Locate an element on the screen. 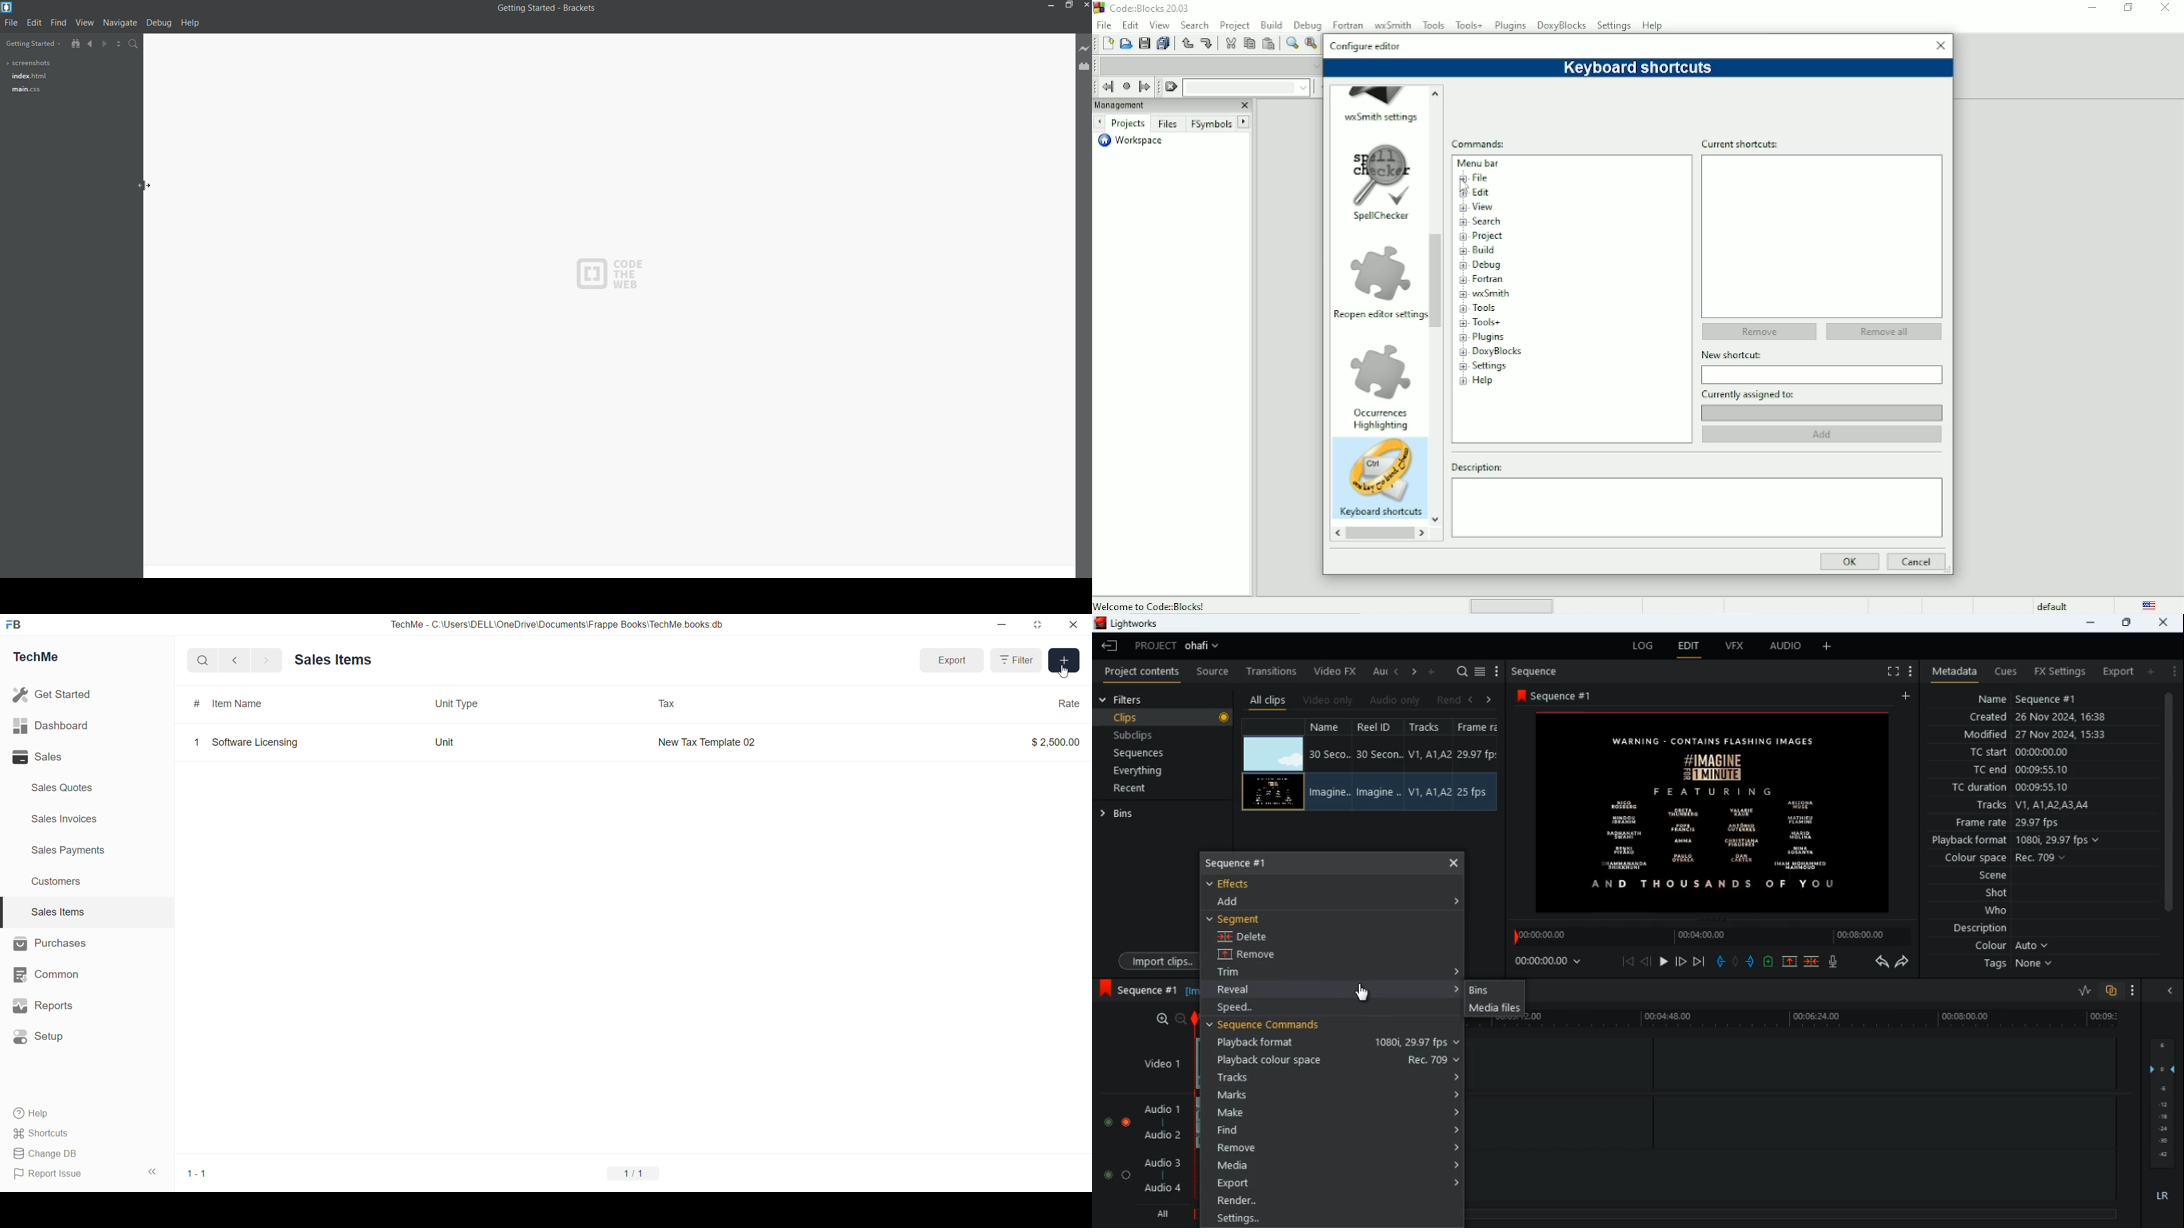  Shortcuts is located at coordinates (43, 1134).